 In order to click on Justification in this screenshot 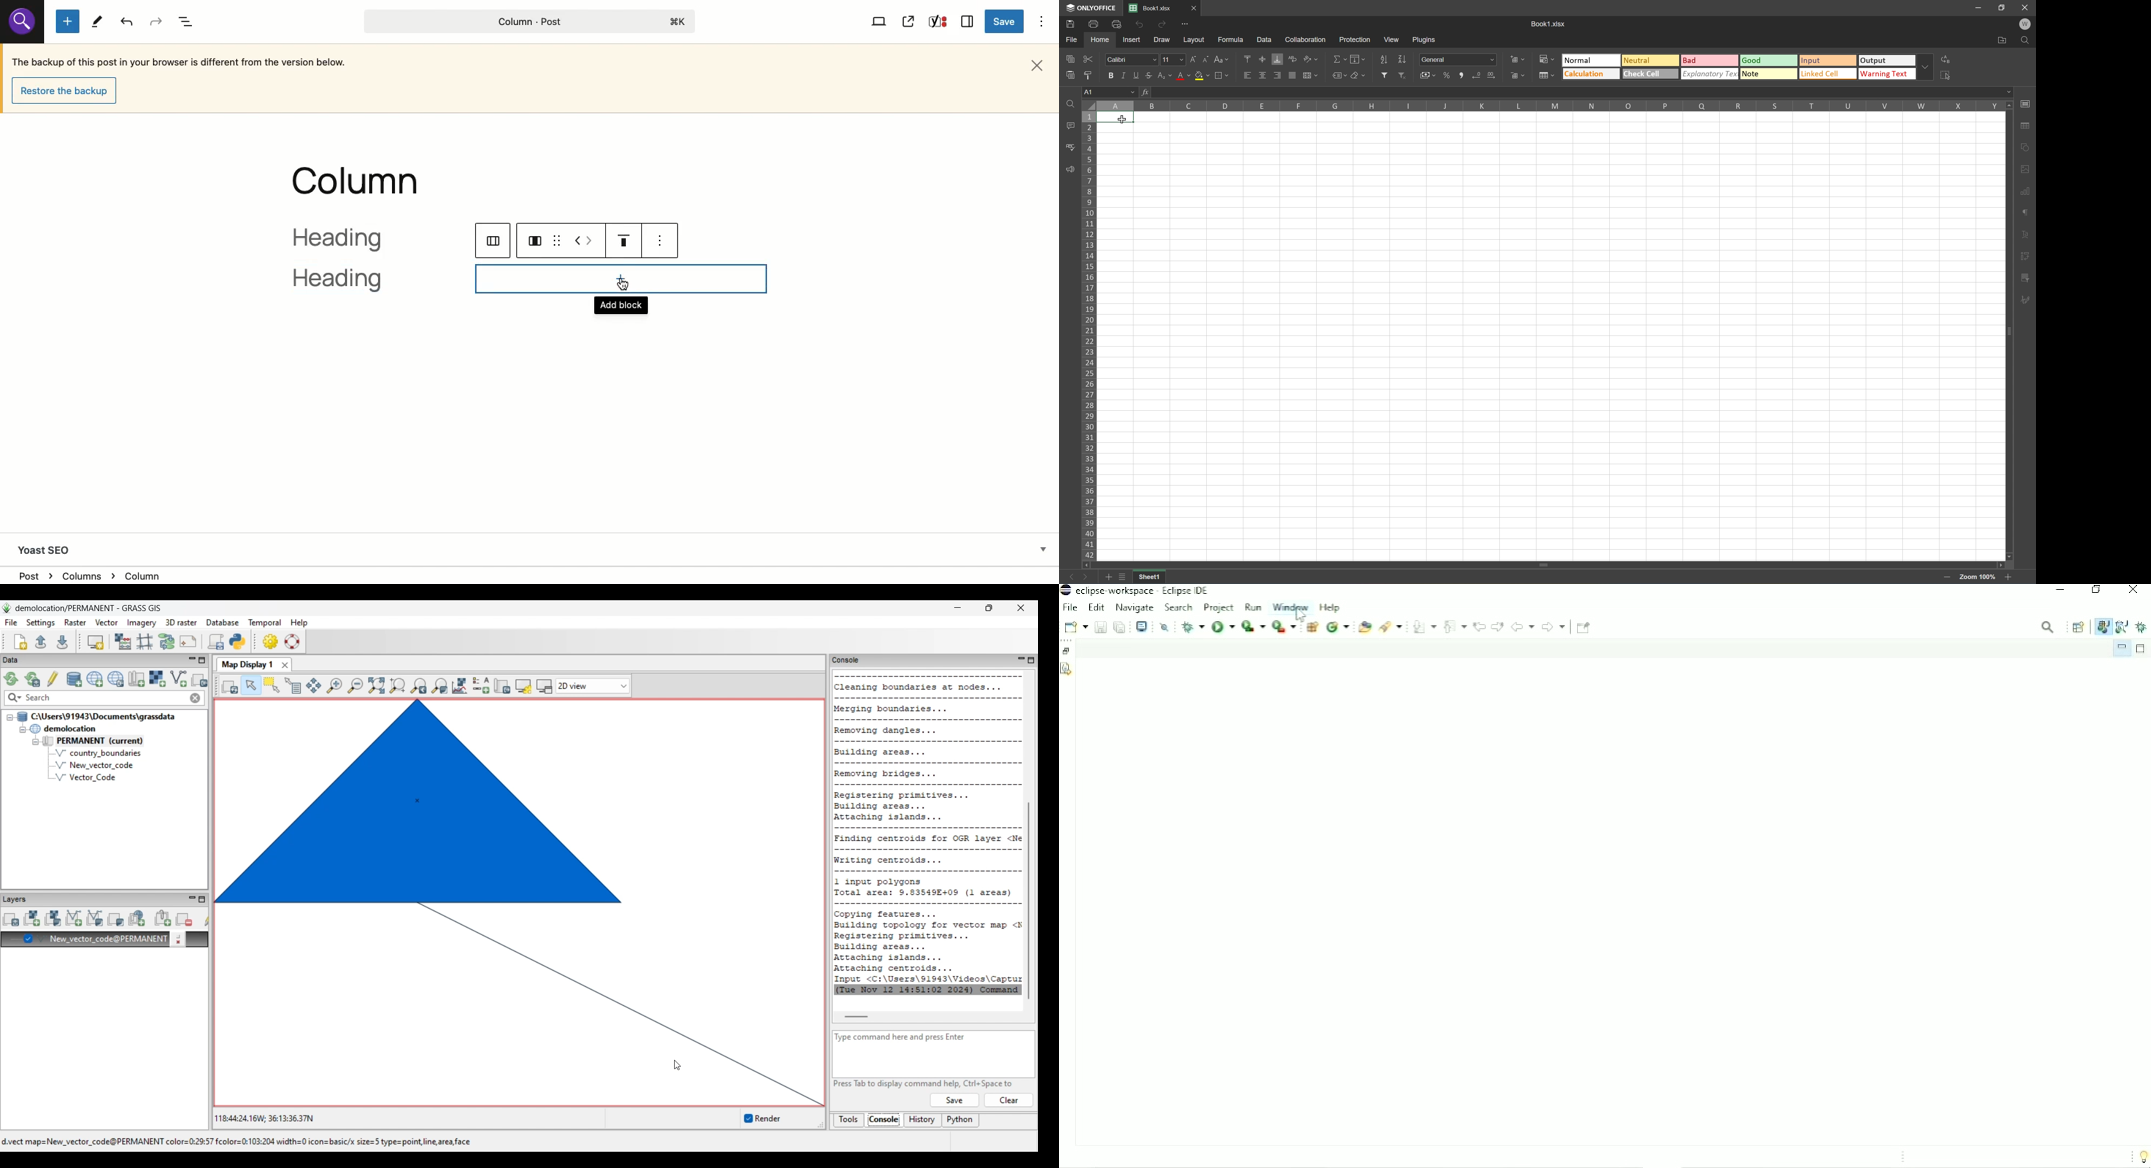, I will do `click(627, 240)`.